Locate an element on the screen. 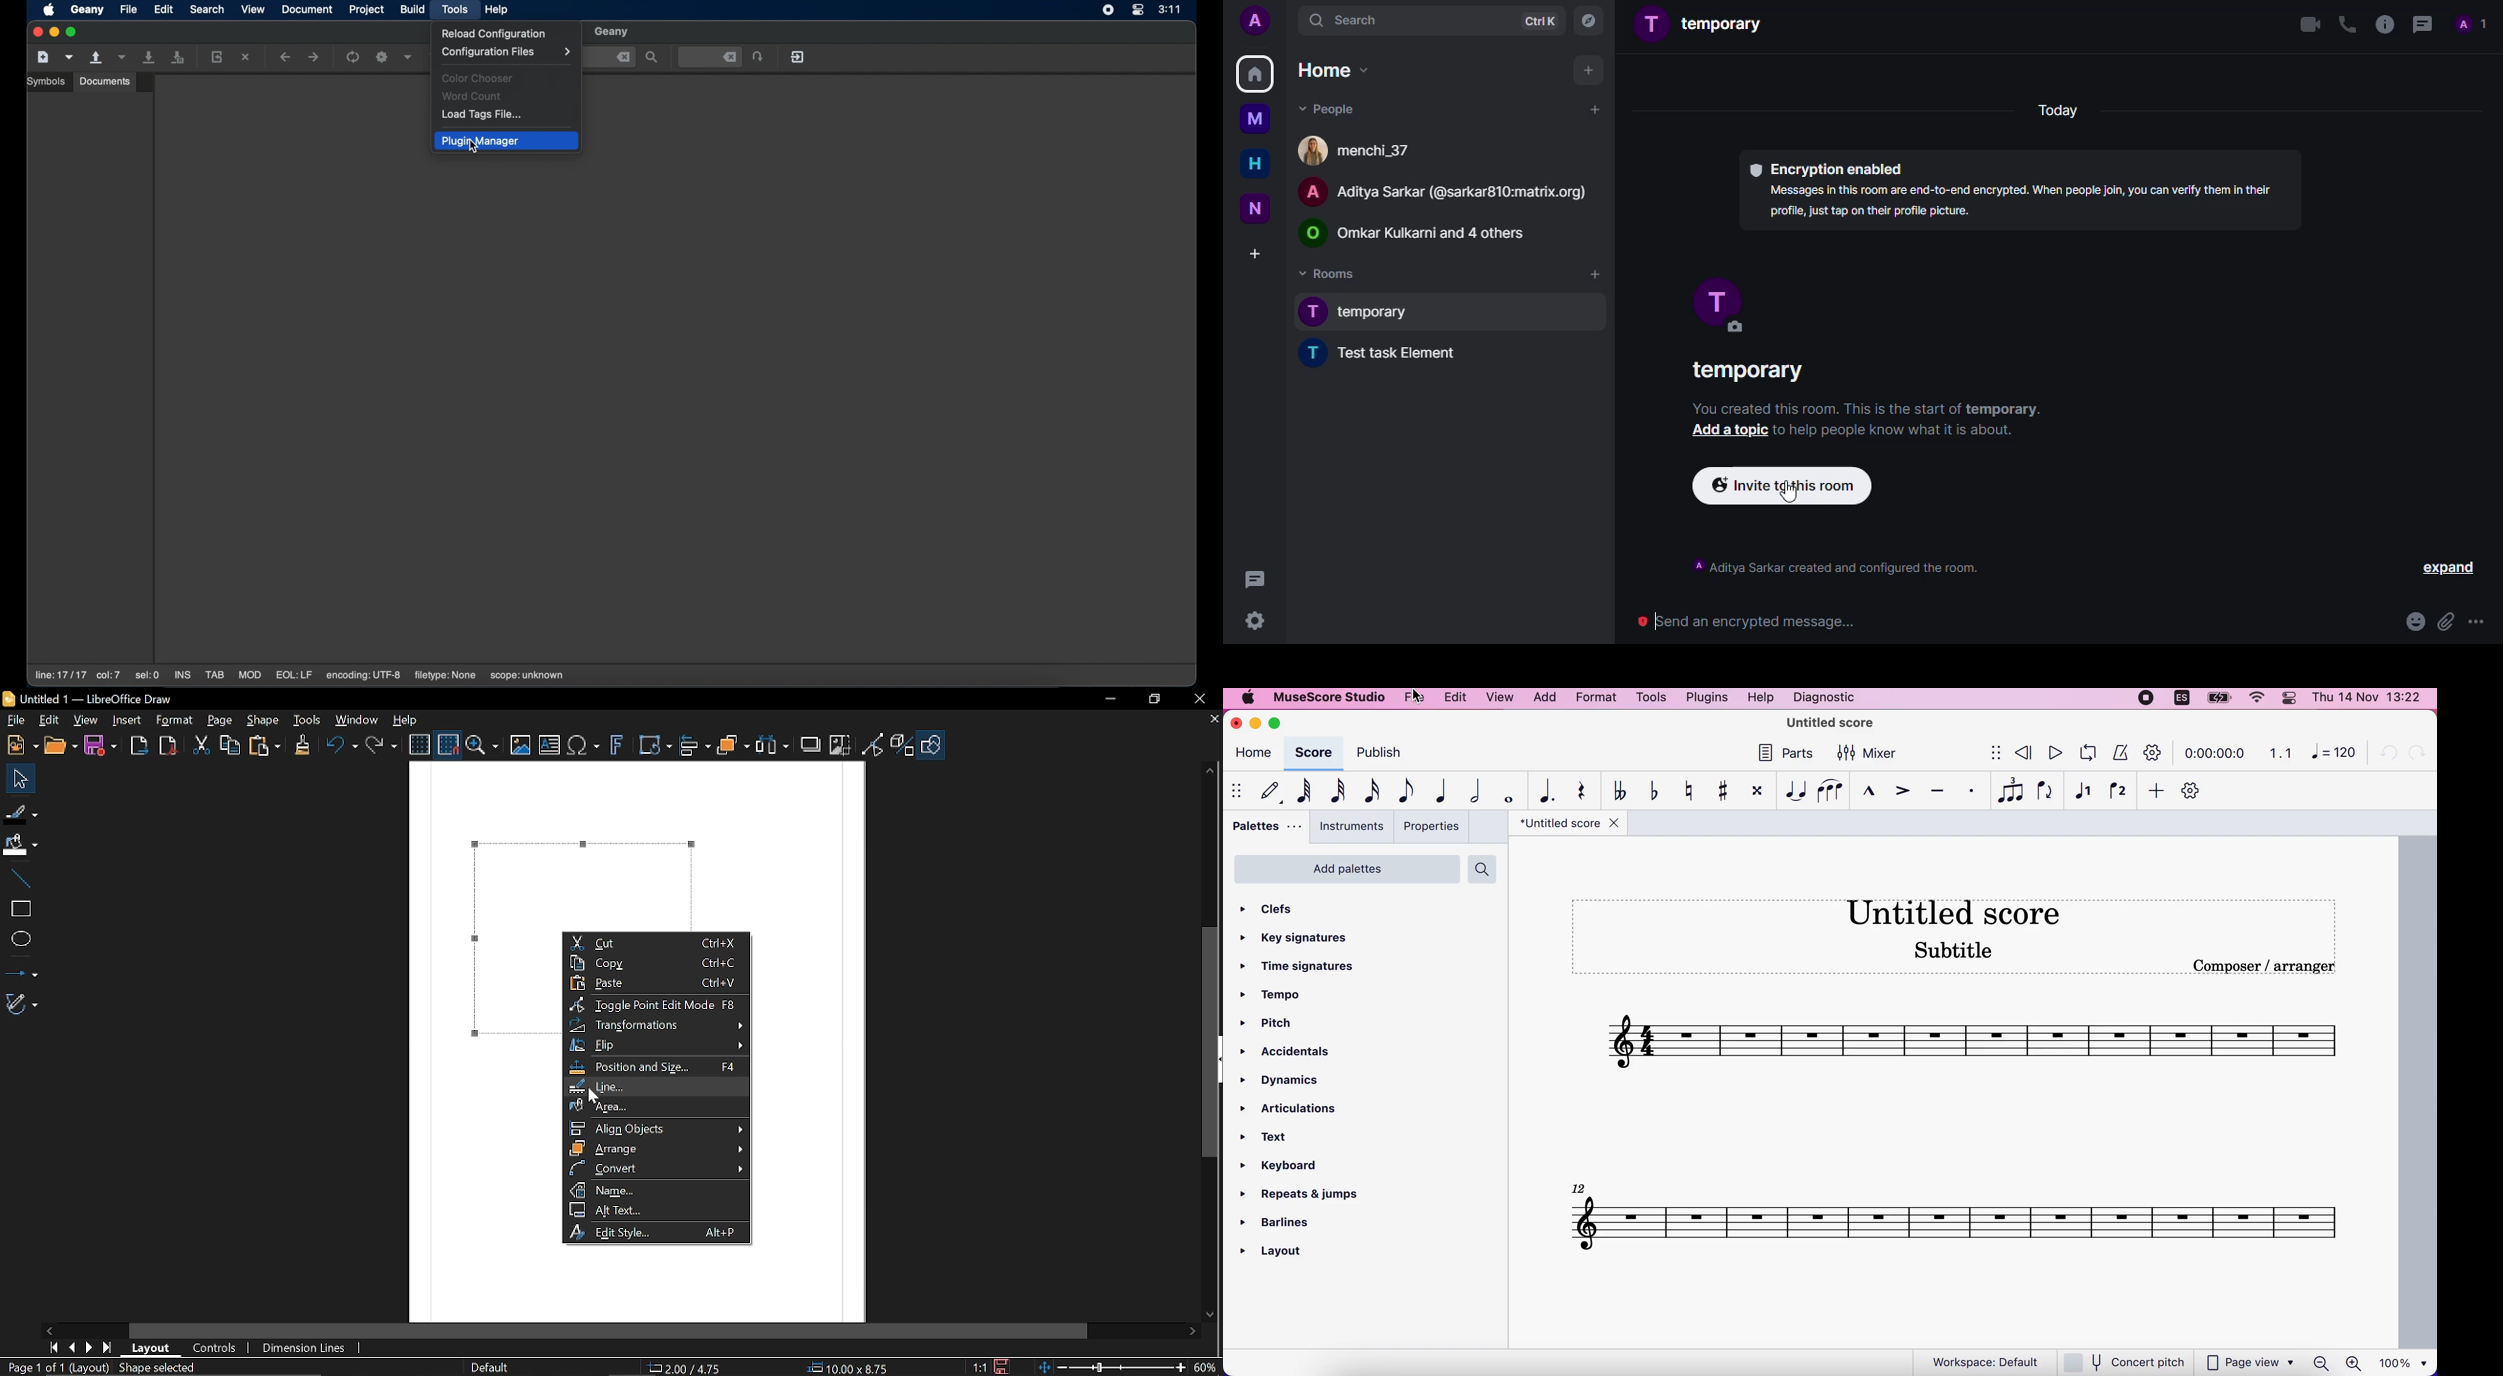 This screenshot has width=2520, height=1400. language is located at coordinates (2178, 698).